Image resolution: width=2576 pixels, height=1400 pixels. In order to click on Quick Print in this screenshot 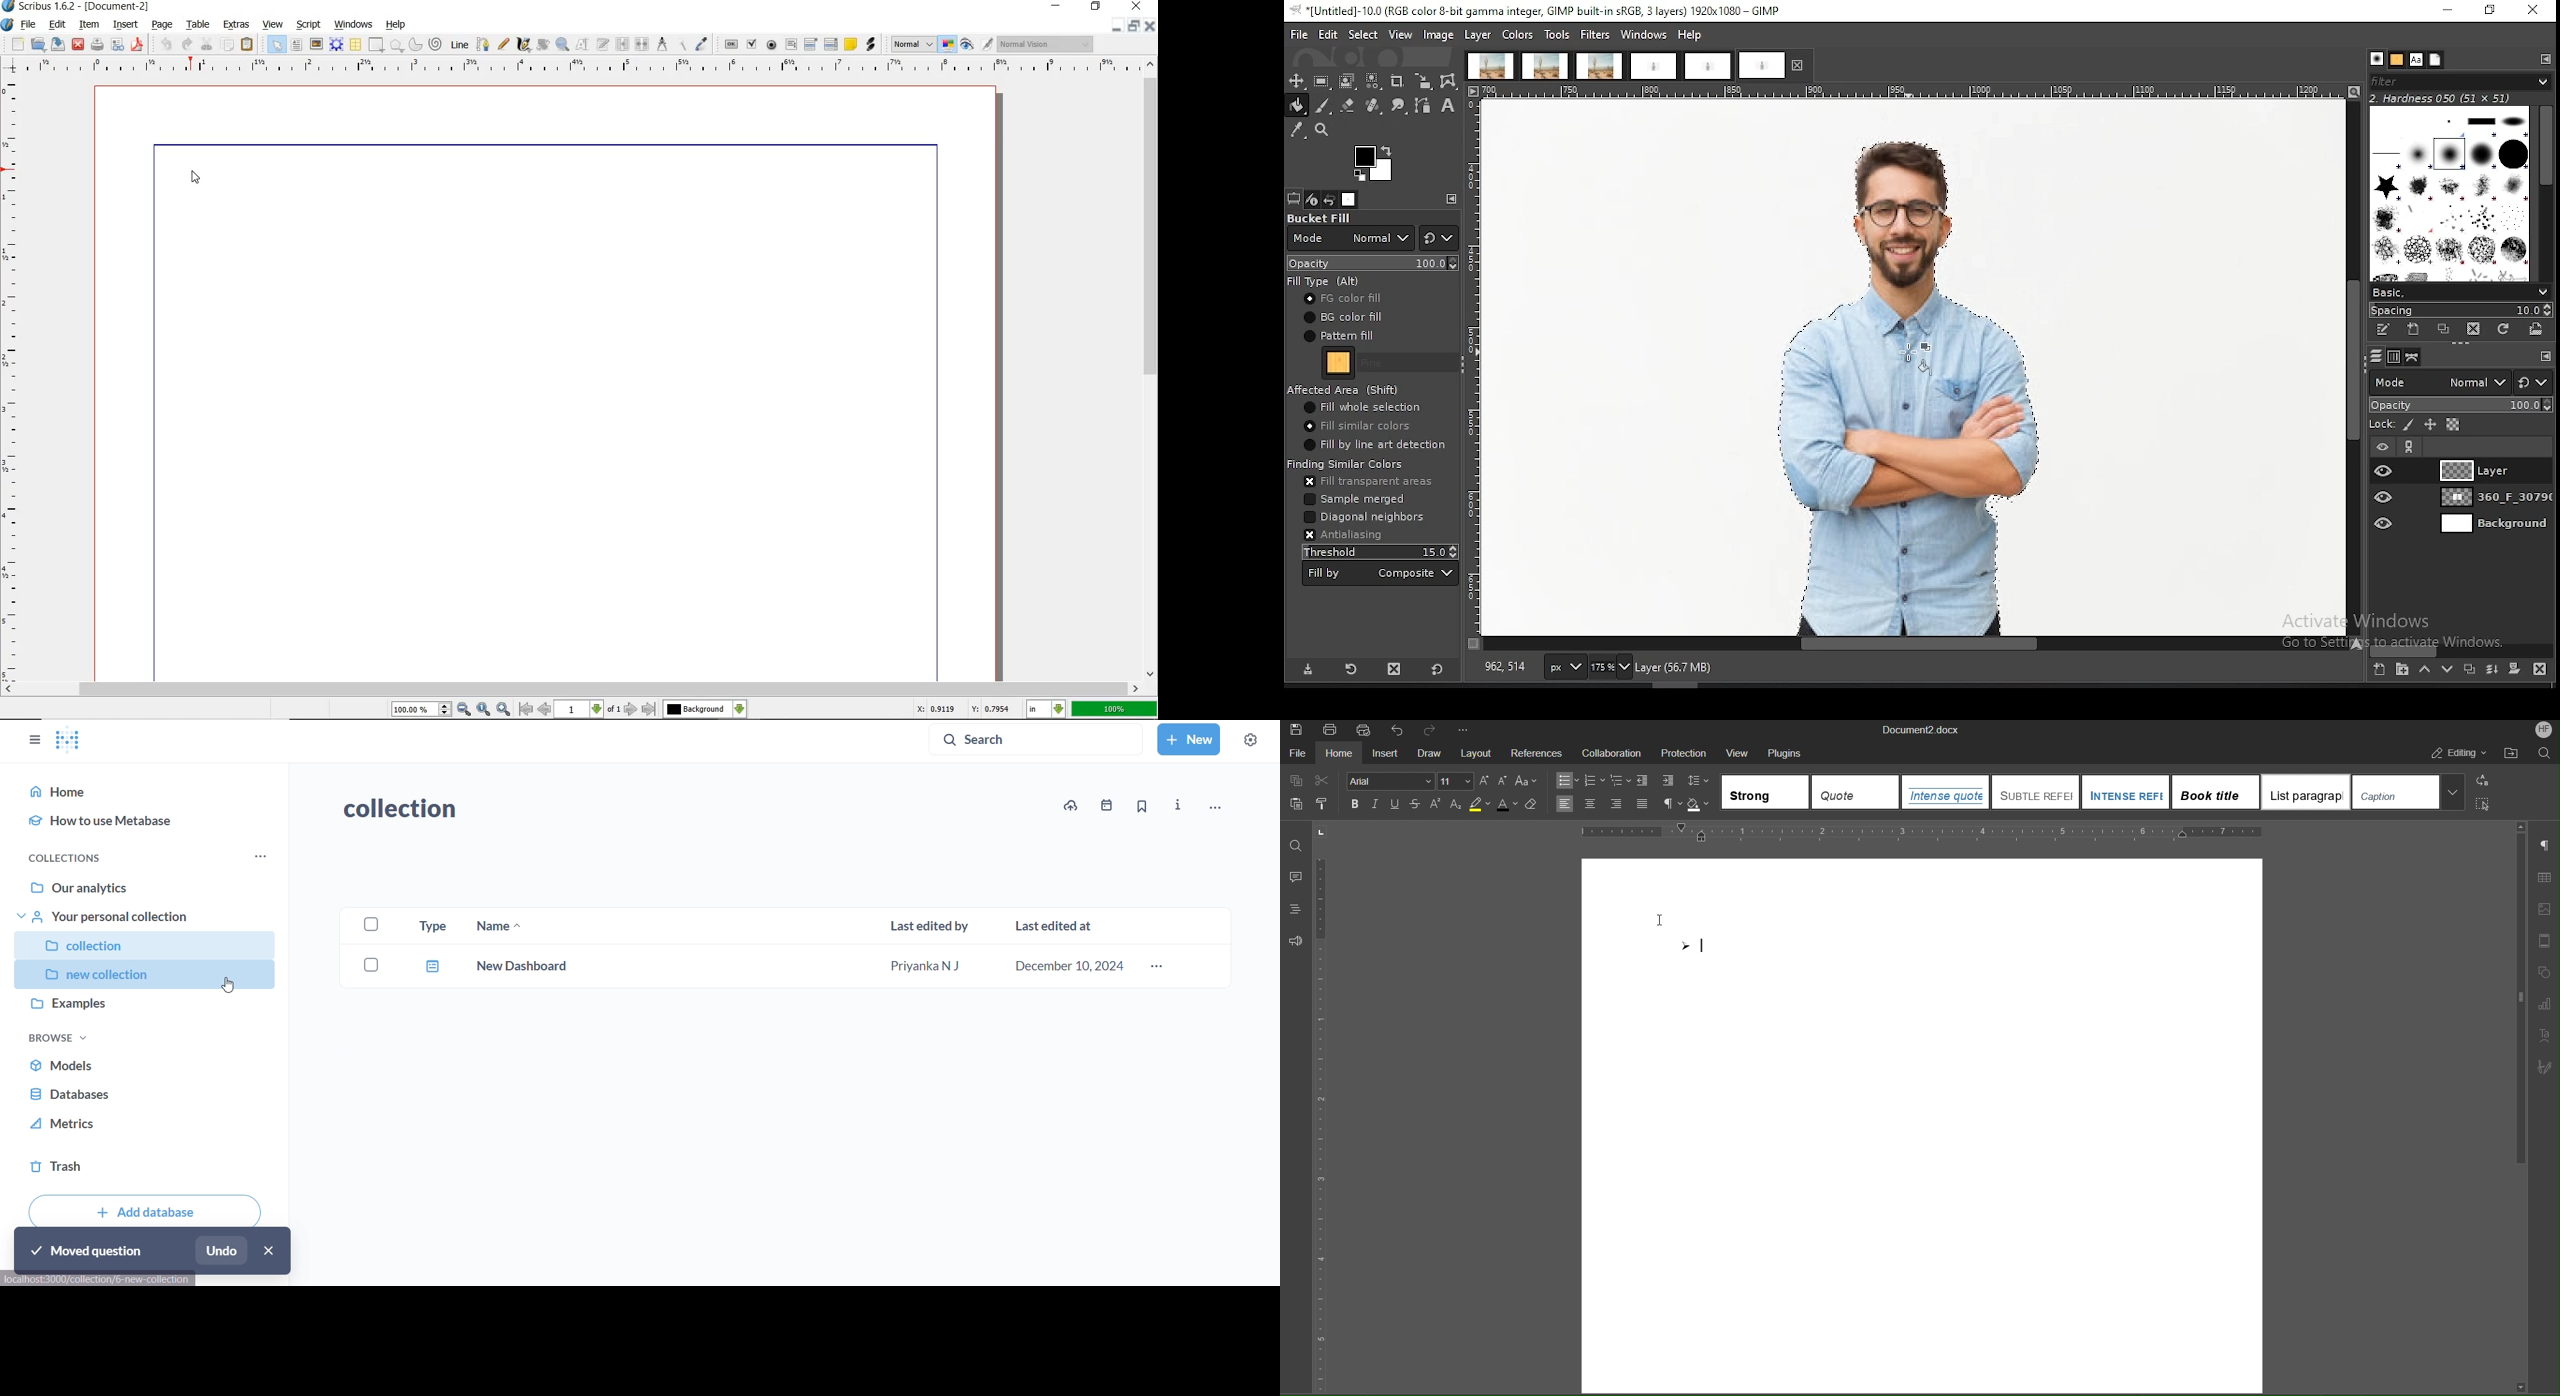, I will do `click(1366, 732)`.